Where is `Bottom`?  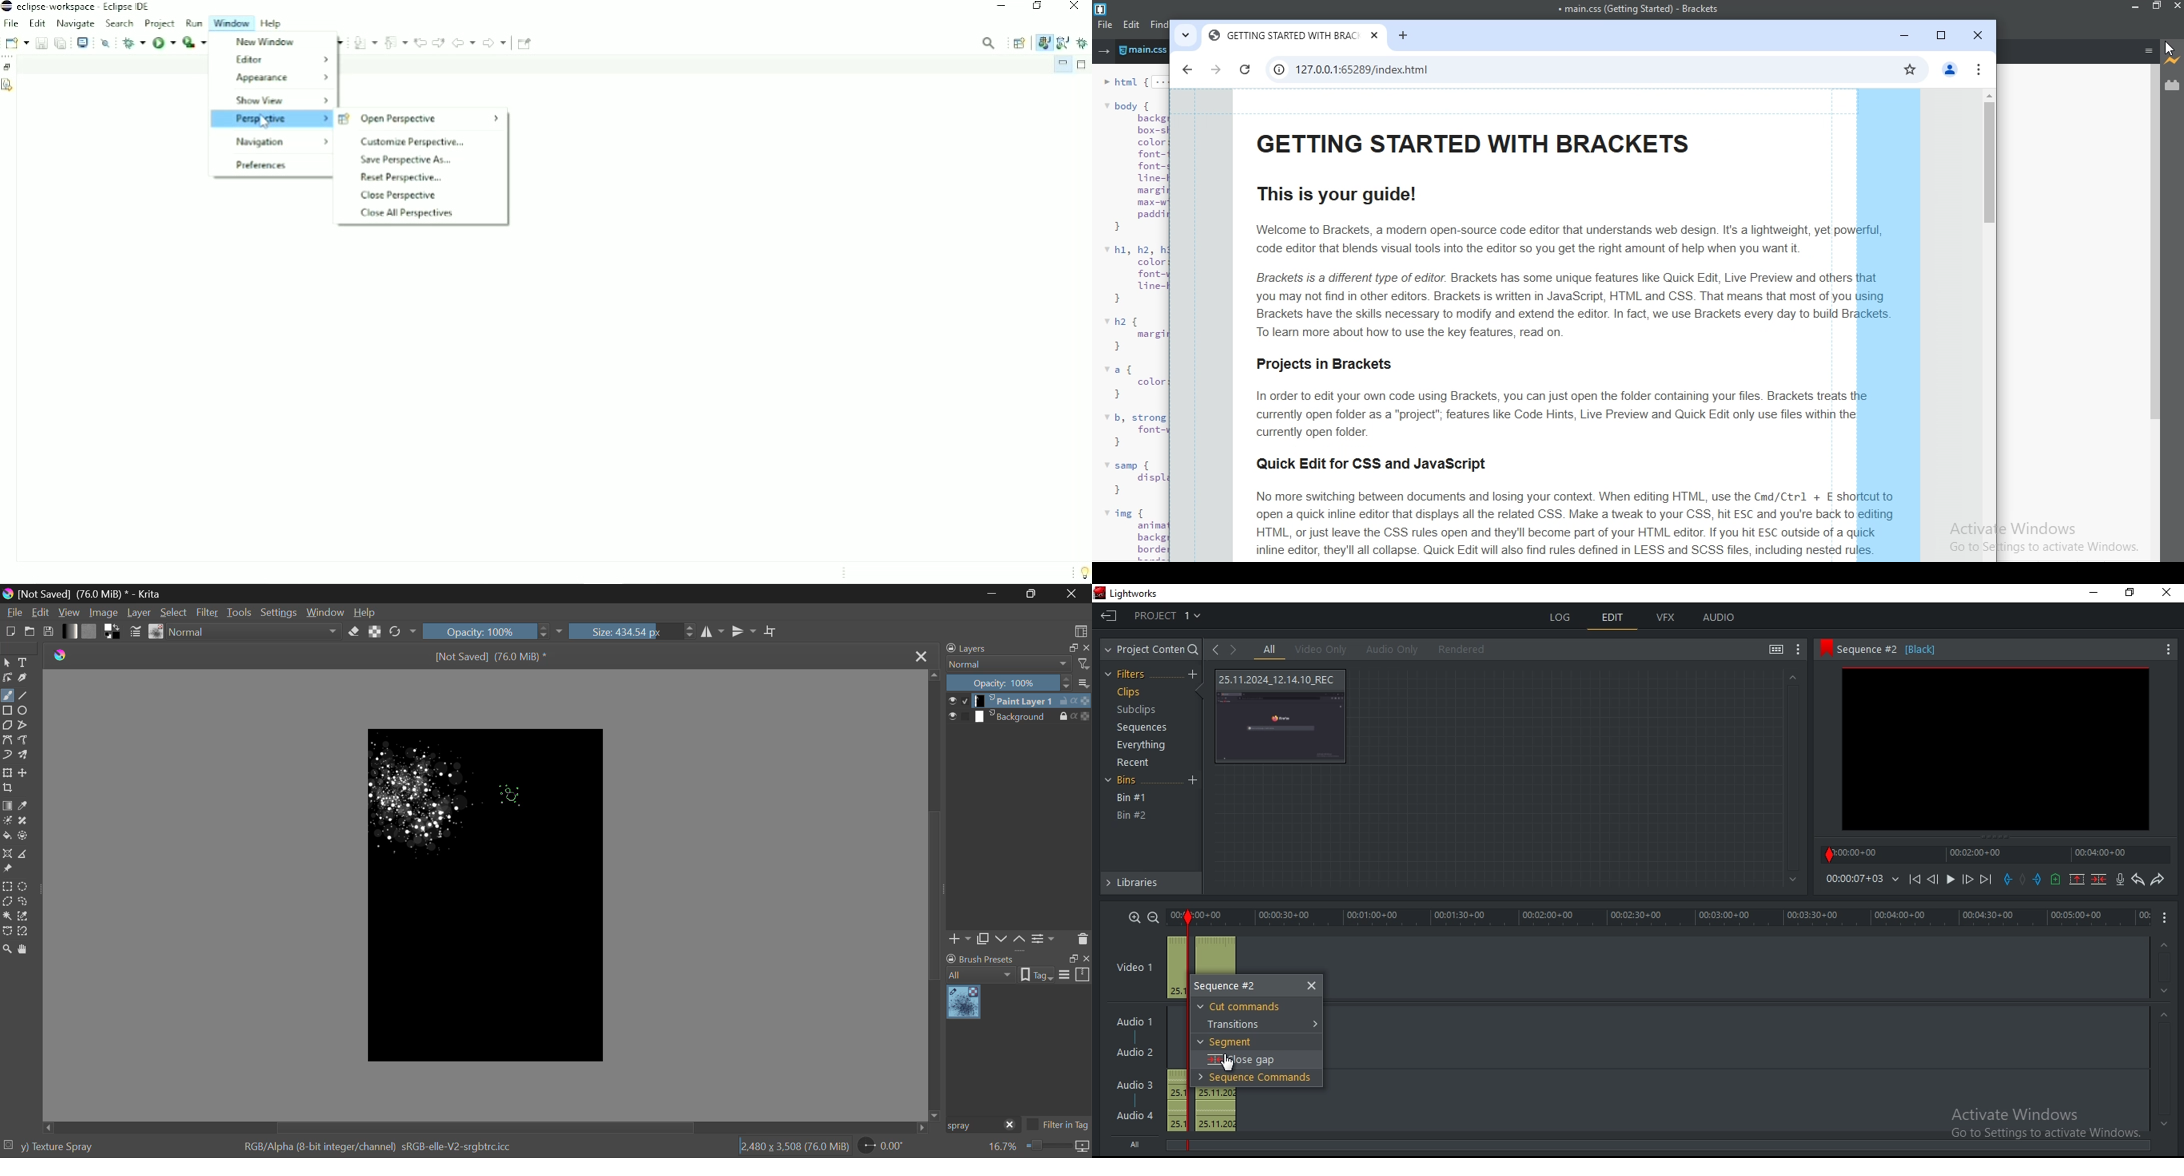 Bottom is located at coordinates (1790, 880).